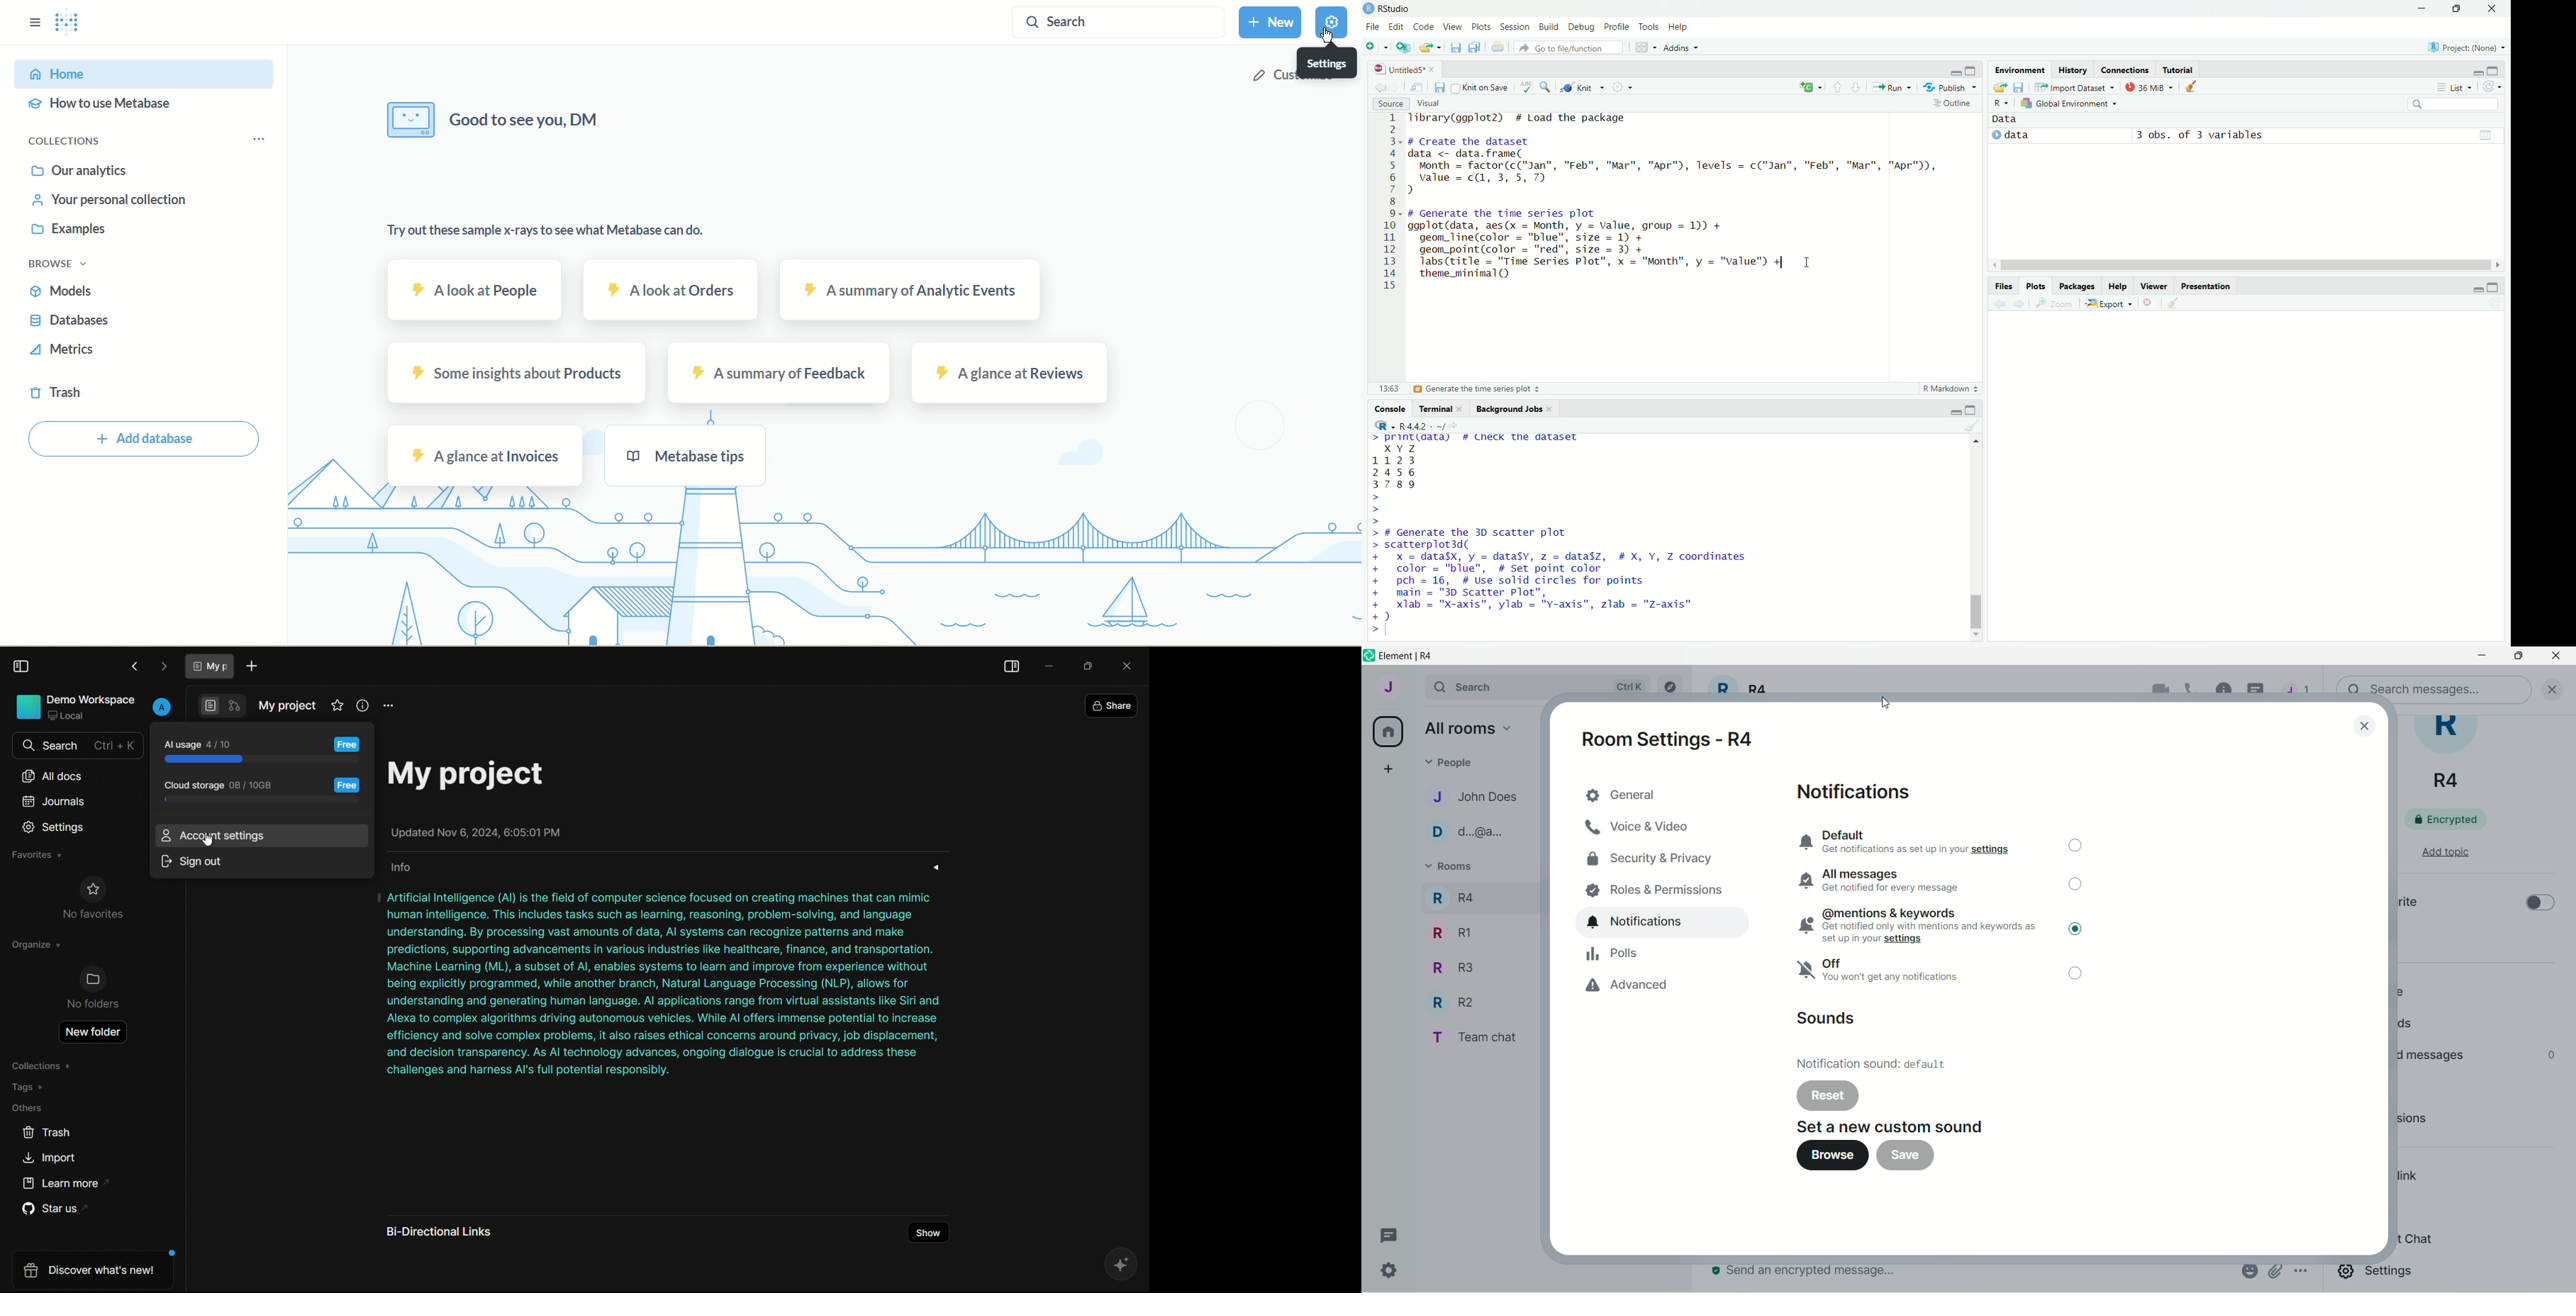 The height and width of the screenshot is (1316, 2576). What do you see at coordinates (1463, 832) in the screenshot?
I see `D d.@a..` at bounding box center [1463, 832].